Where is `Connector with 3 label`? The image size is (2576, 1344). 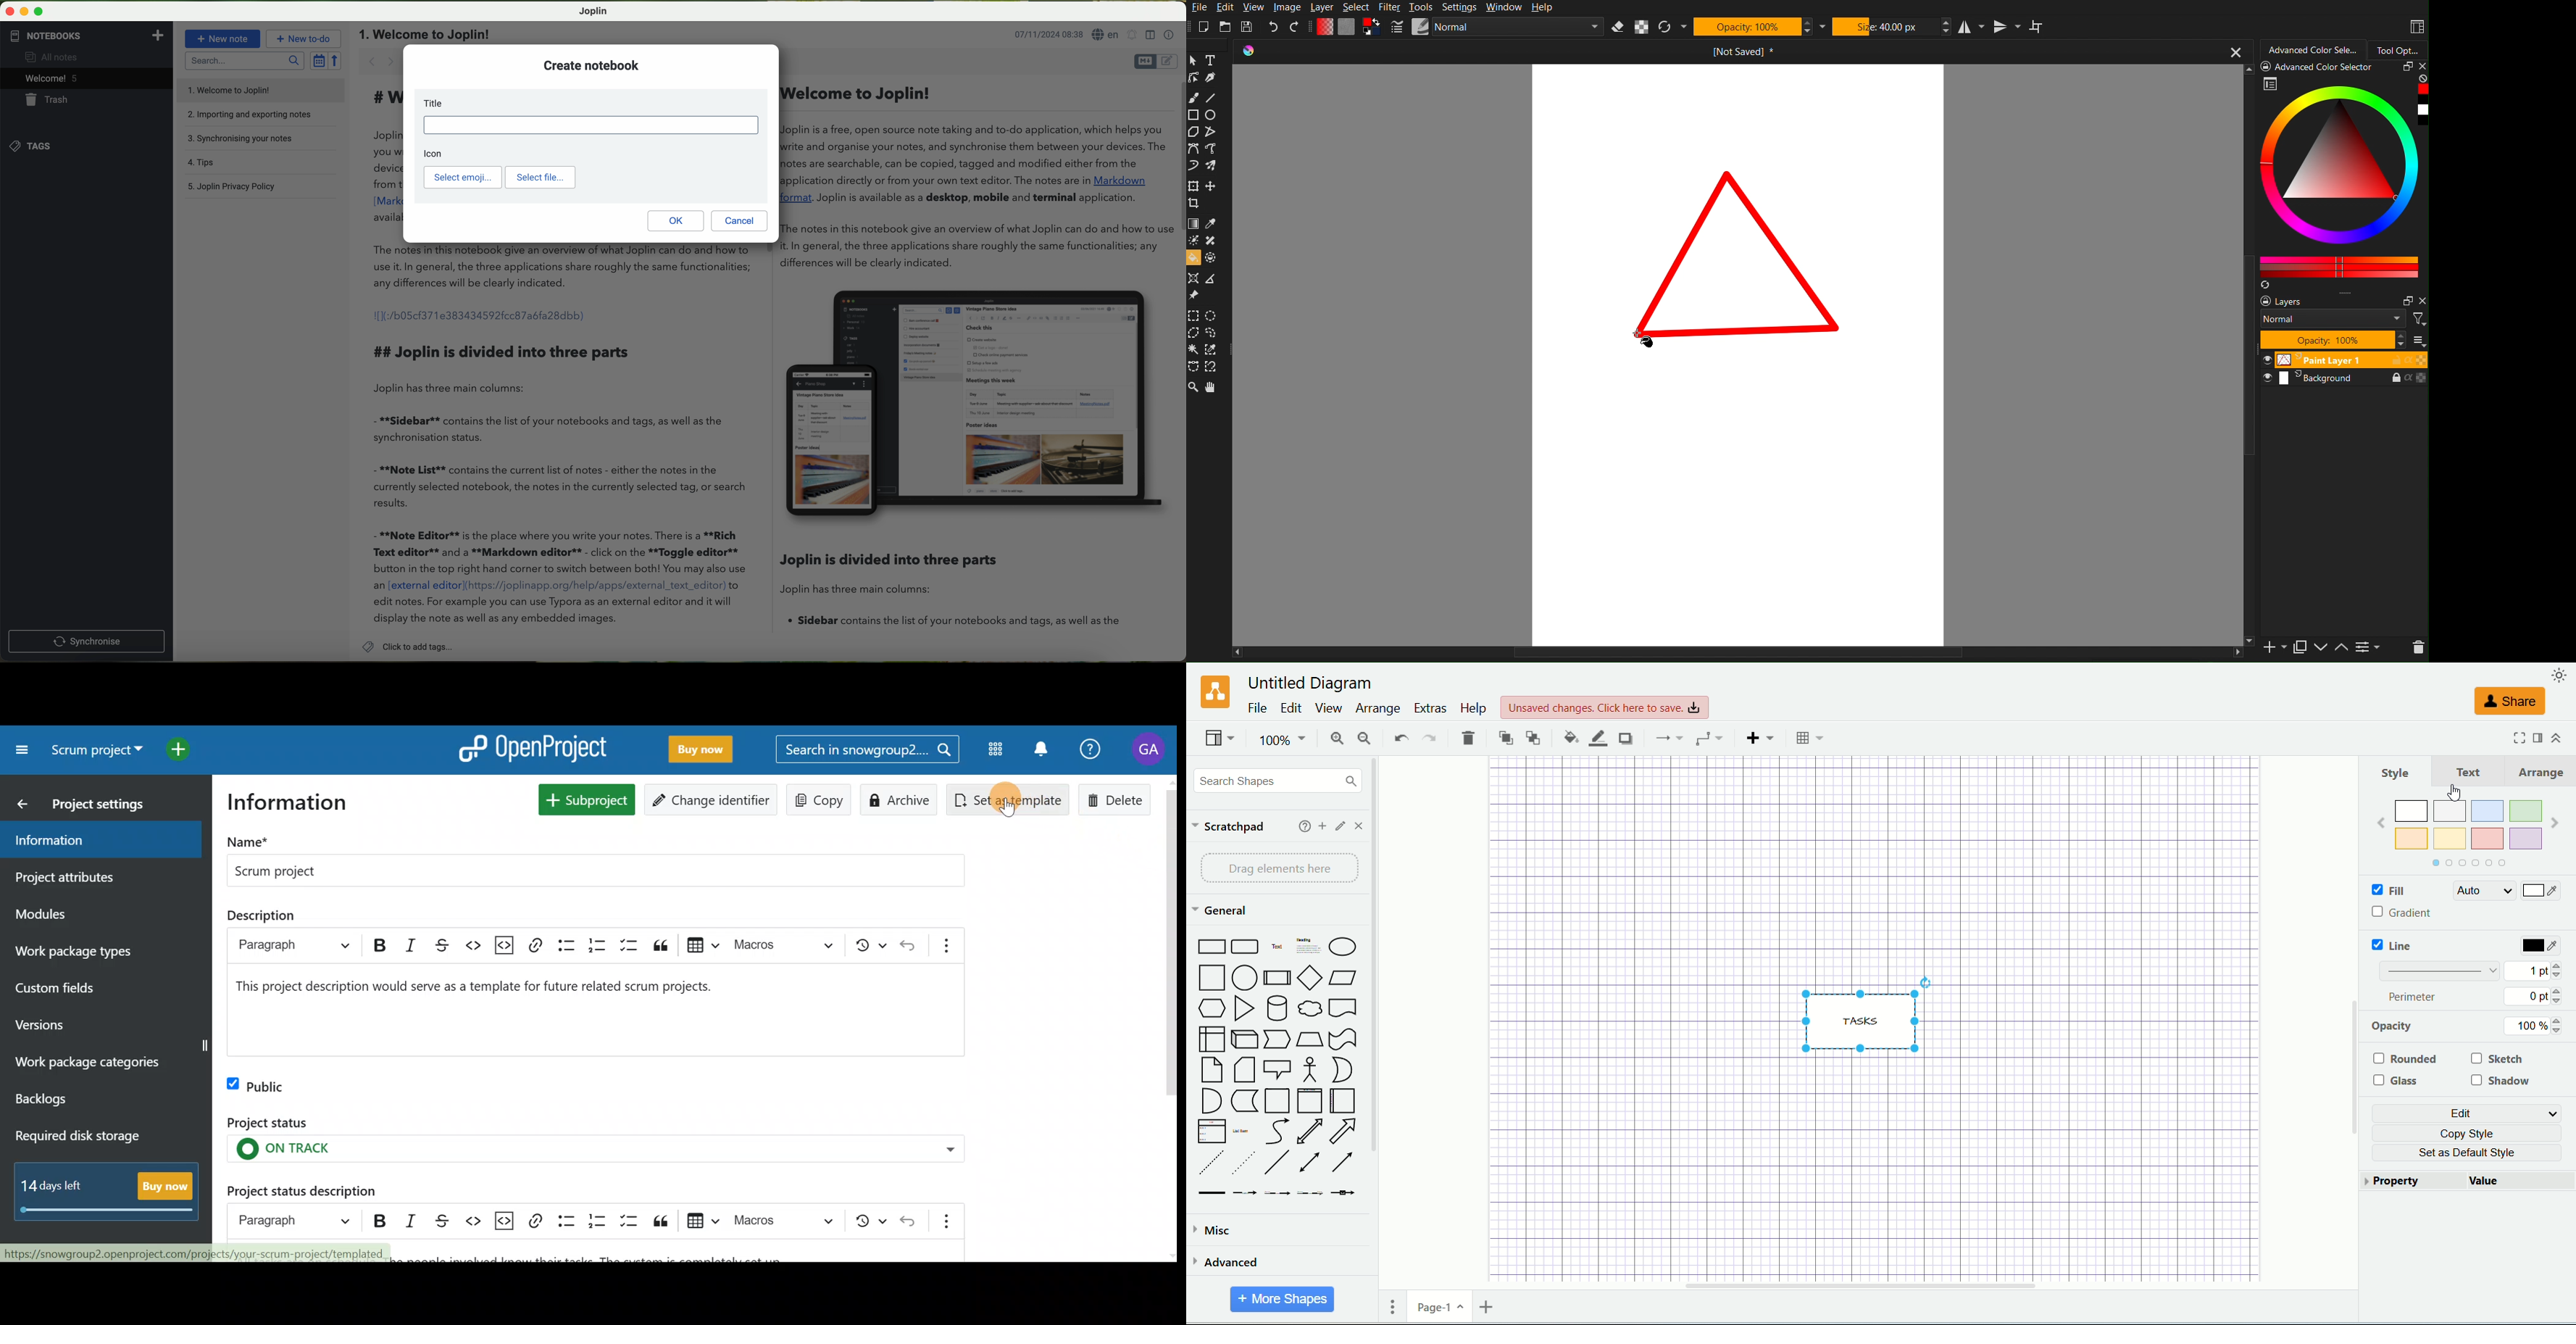 Connector with 3 label is located at coordinates (1309, 1194).